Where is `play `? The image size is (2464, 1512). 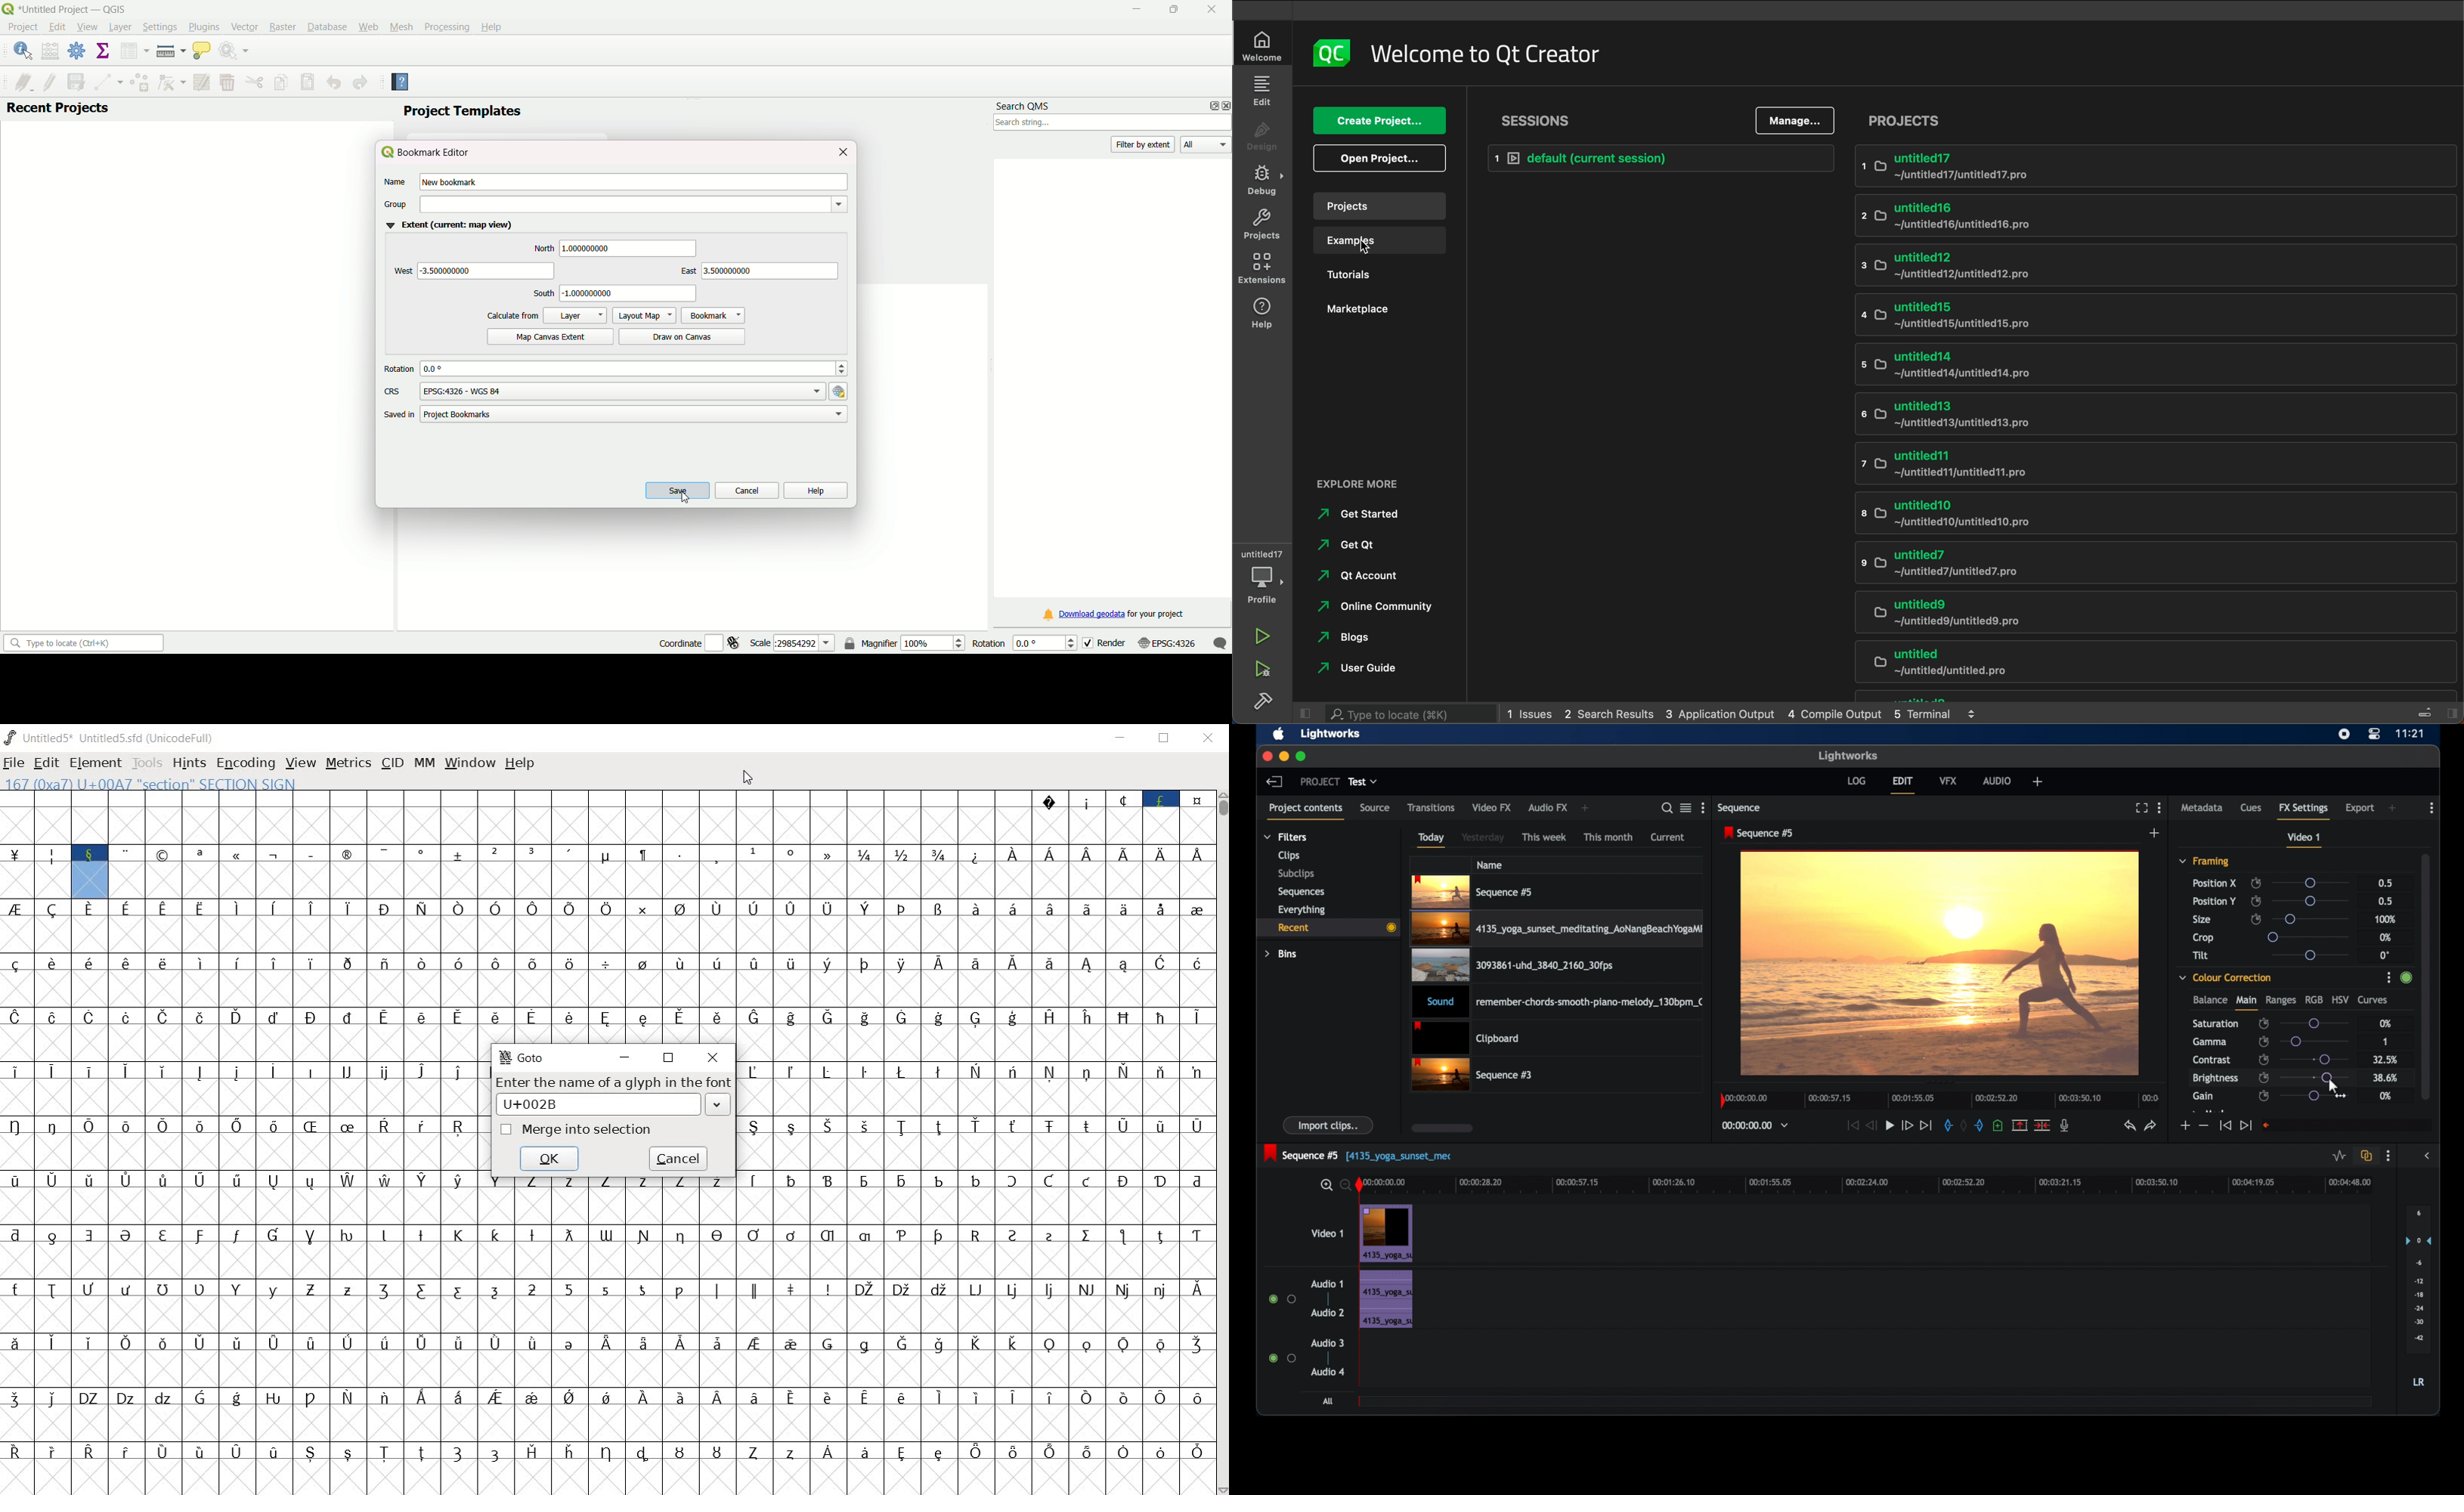
play  is located at coordinates (1890, 1126).